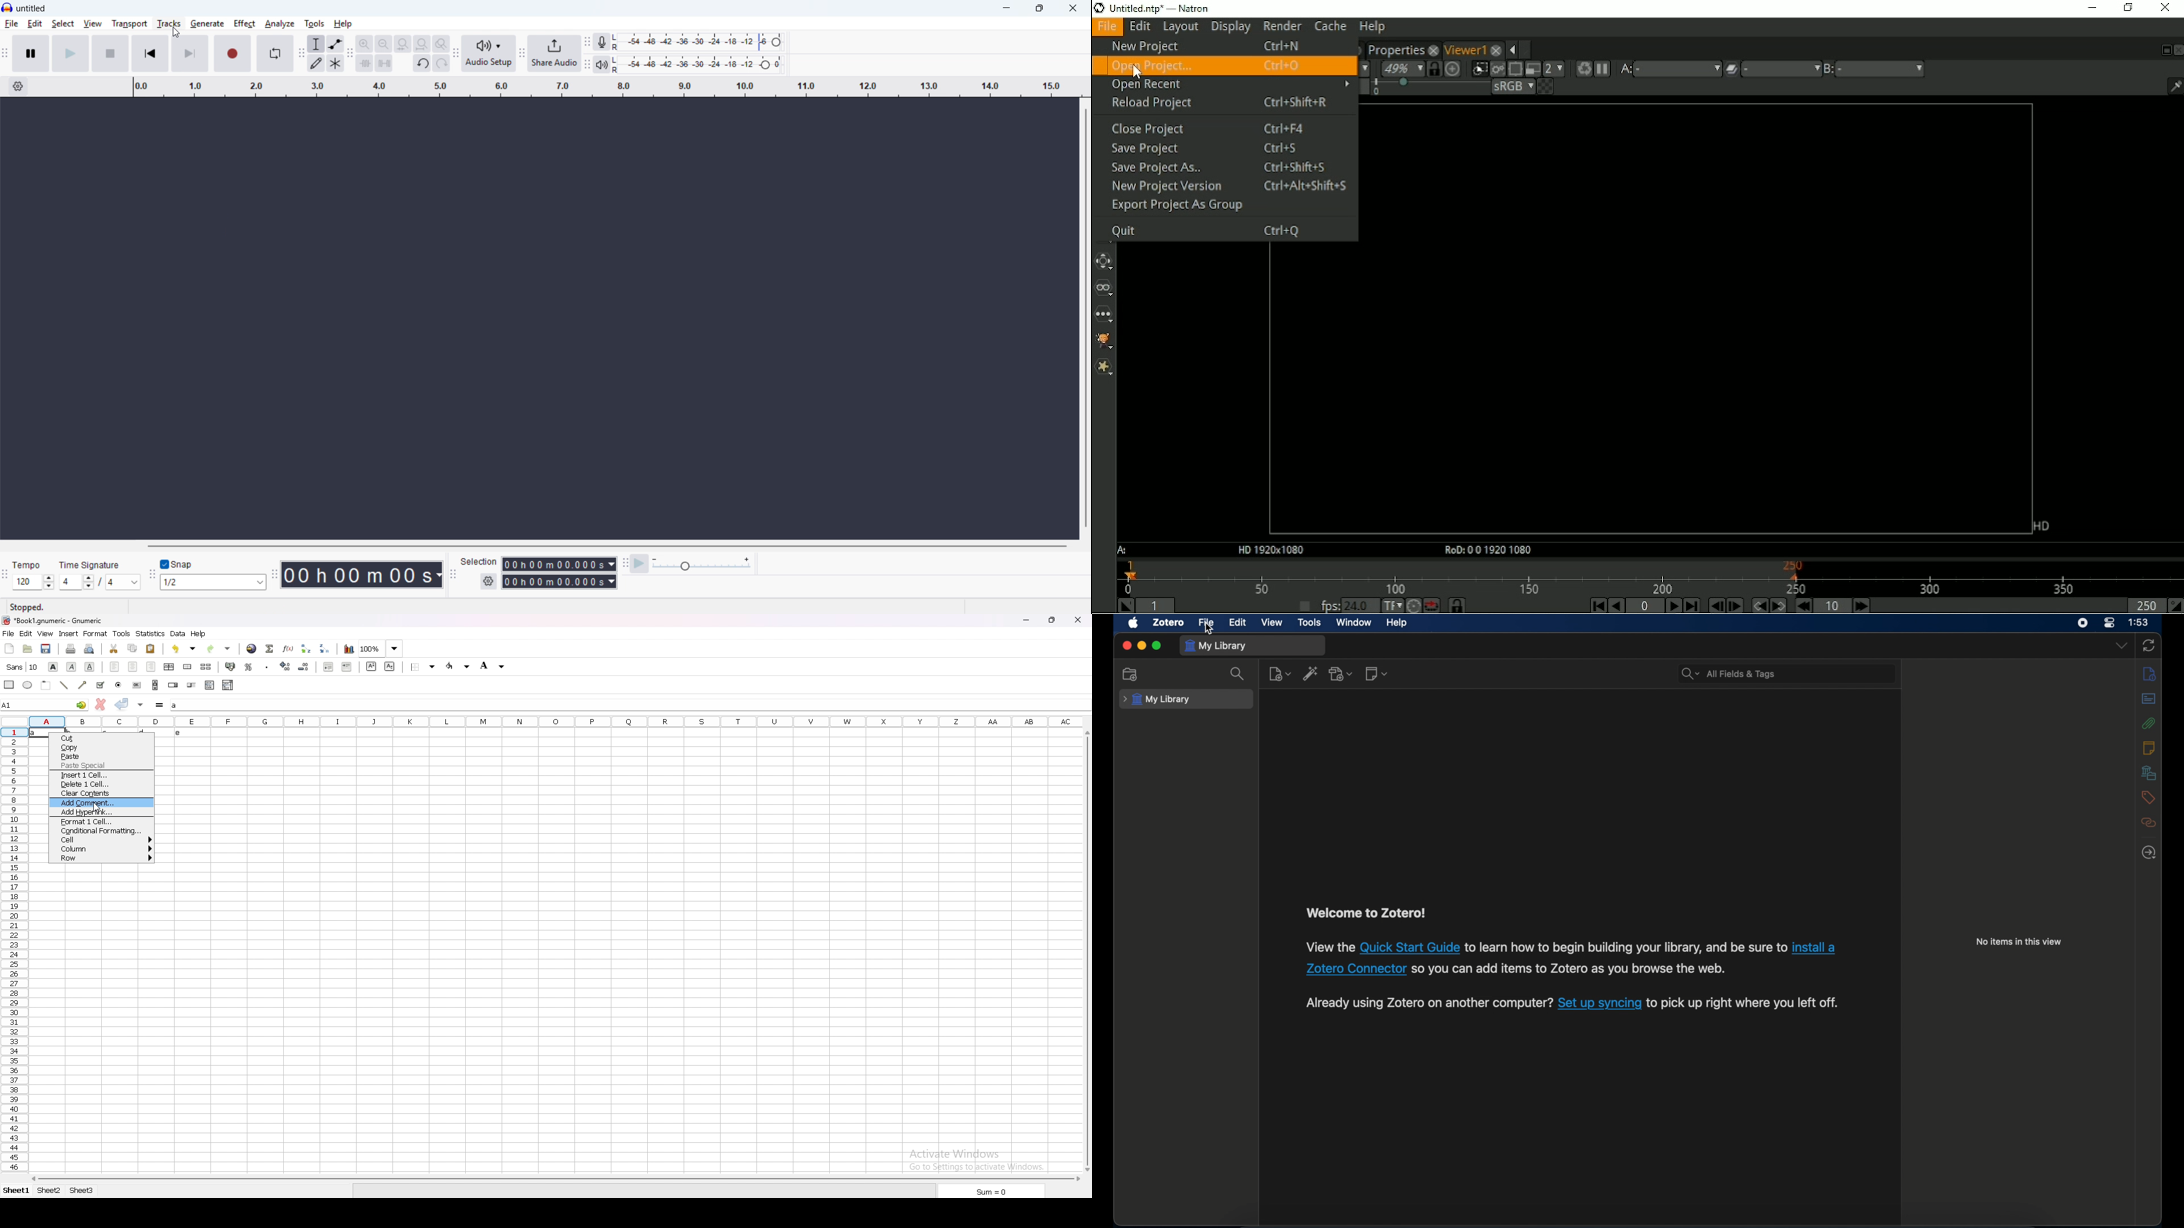 This screenshot has height=1232, width=2184. I want to click on minimize, so click(1027, 620).